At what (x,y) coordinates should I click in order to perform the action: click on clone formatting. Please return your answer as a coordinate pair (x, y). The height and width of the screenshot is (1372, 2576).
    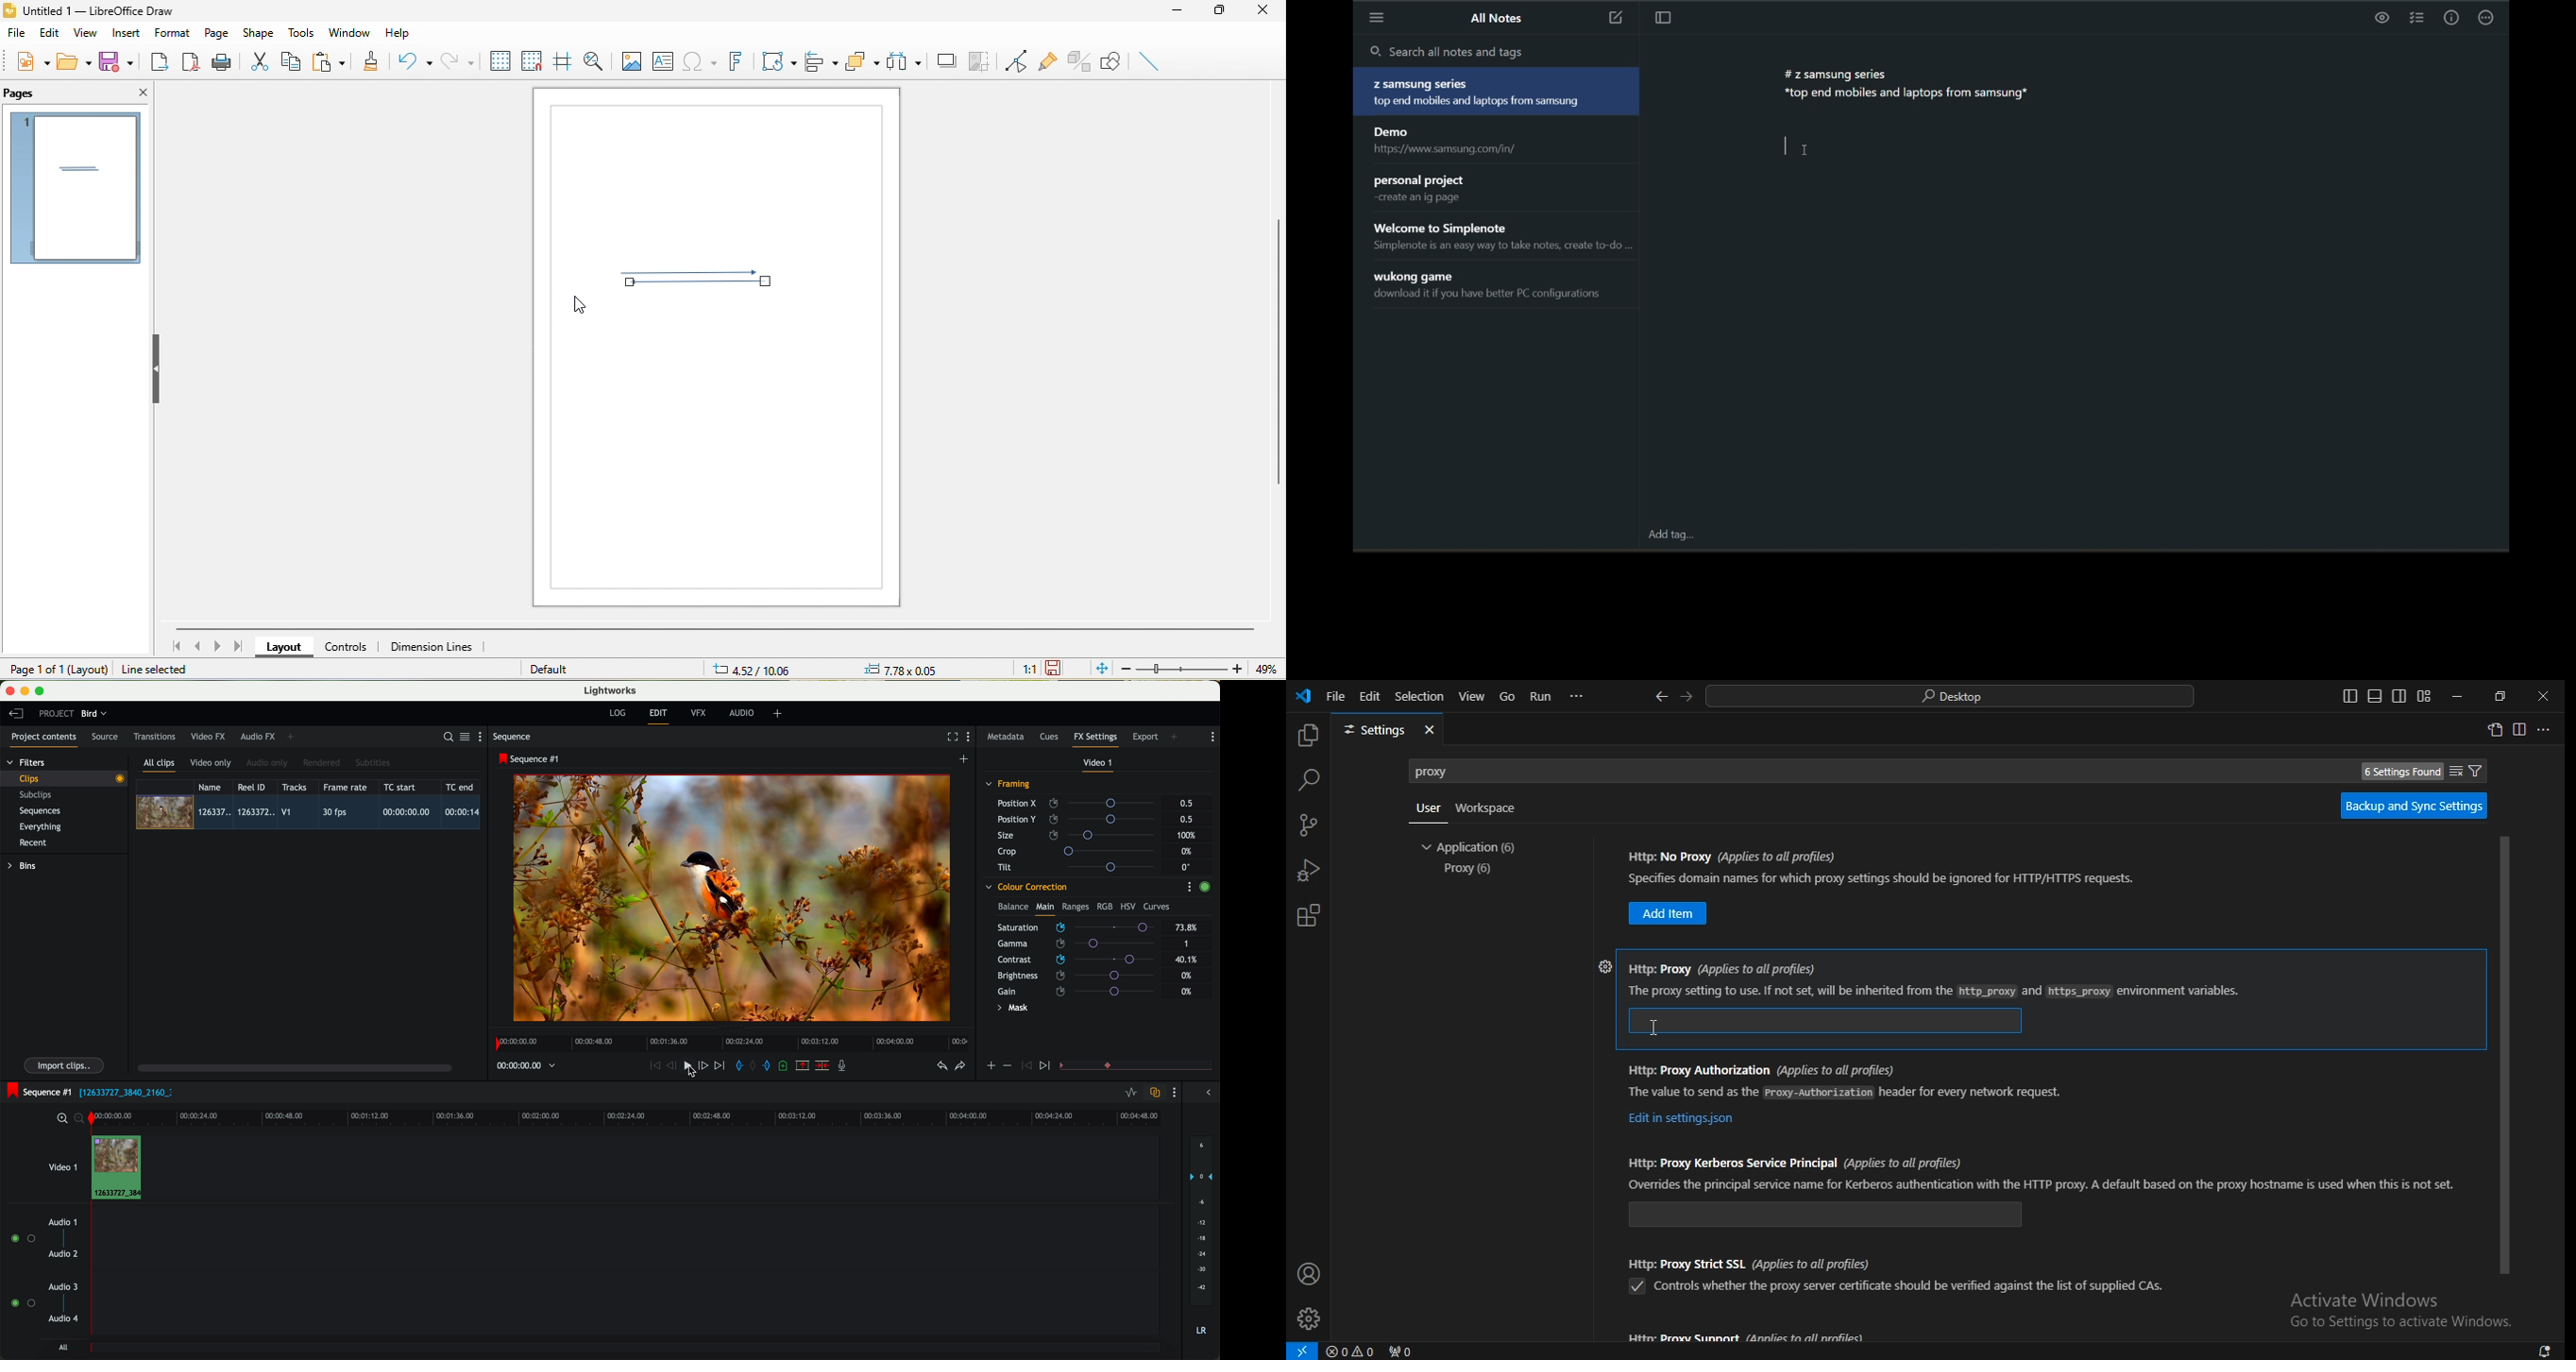
    Looking at the image, I should click on (374, 59).